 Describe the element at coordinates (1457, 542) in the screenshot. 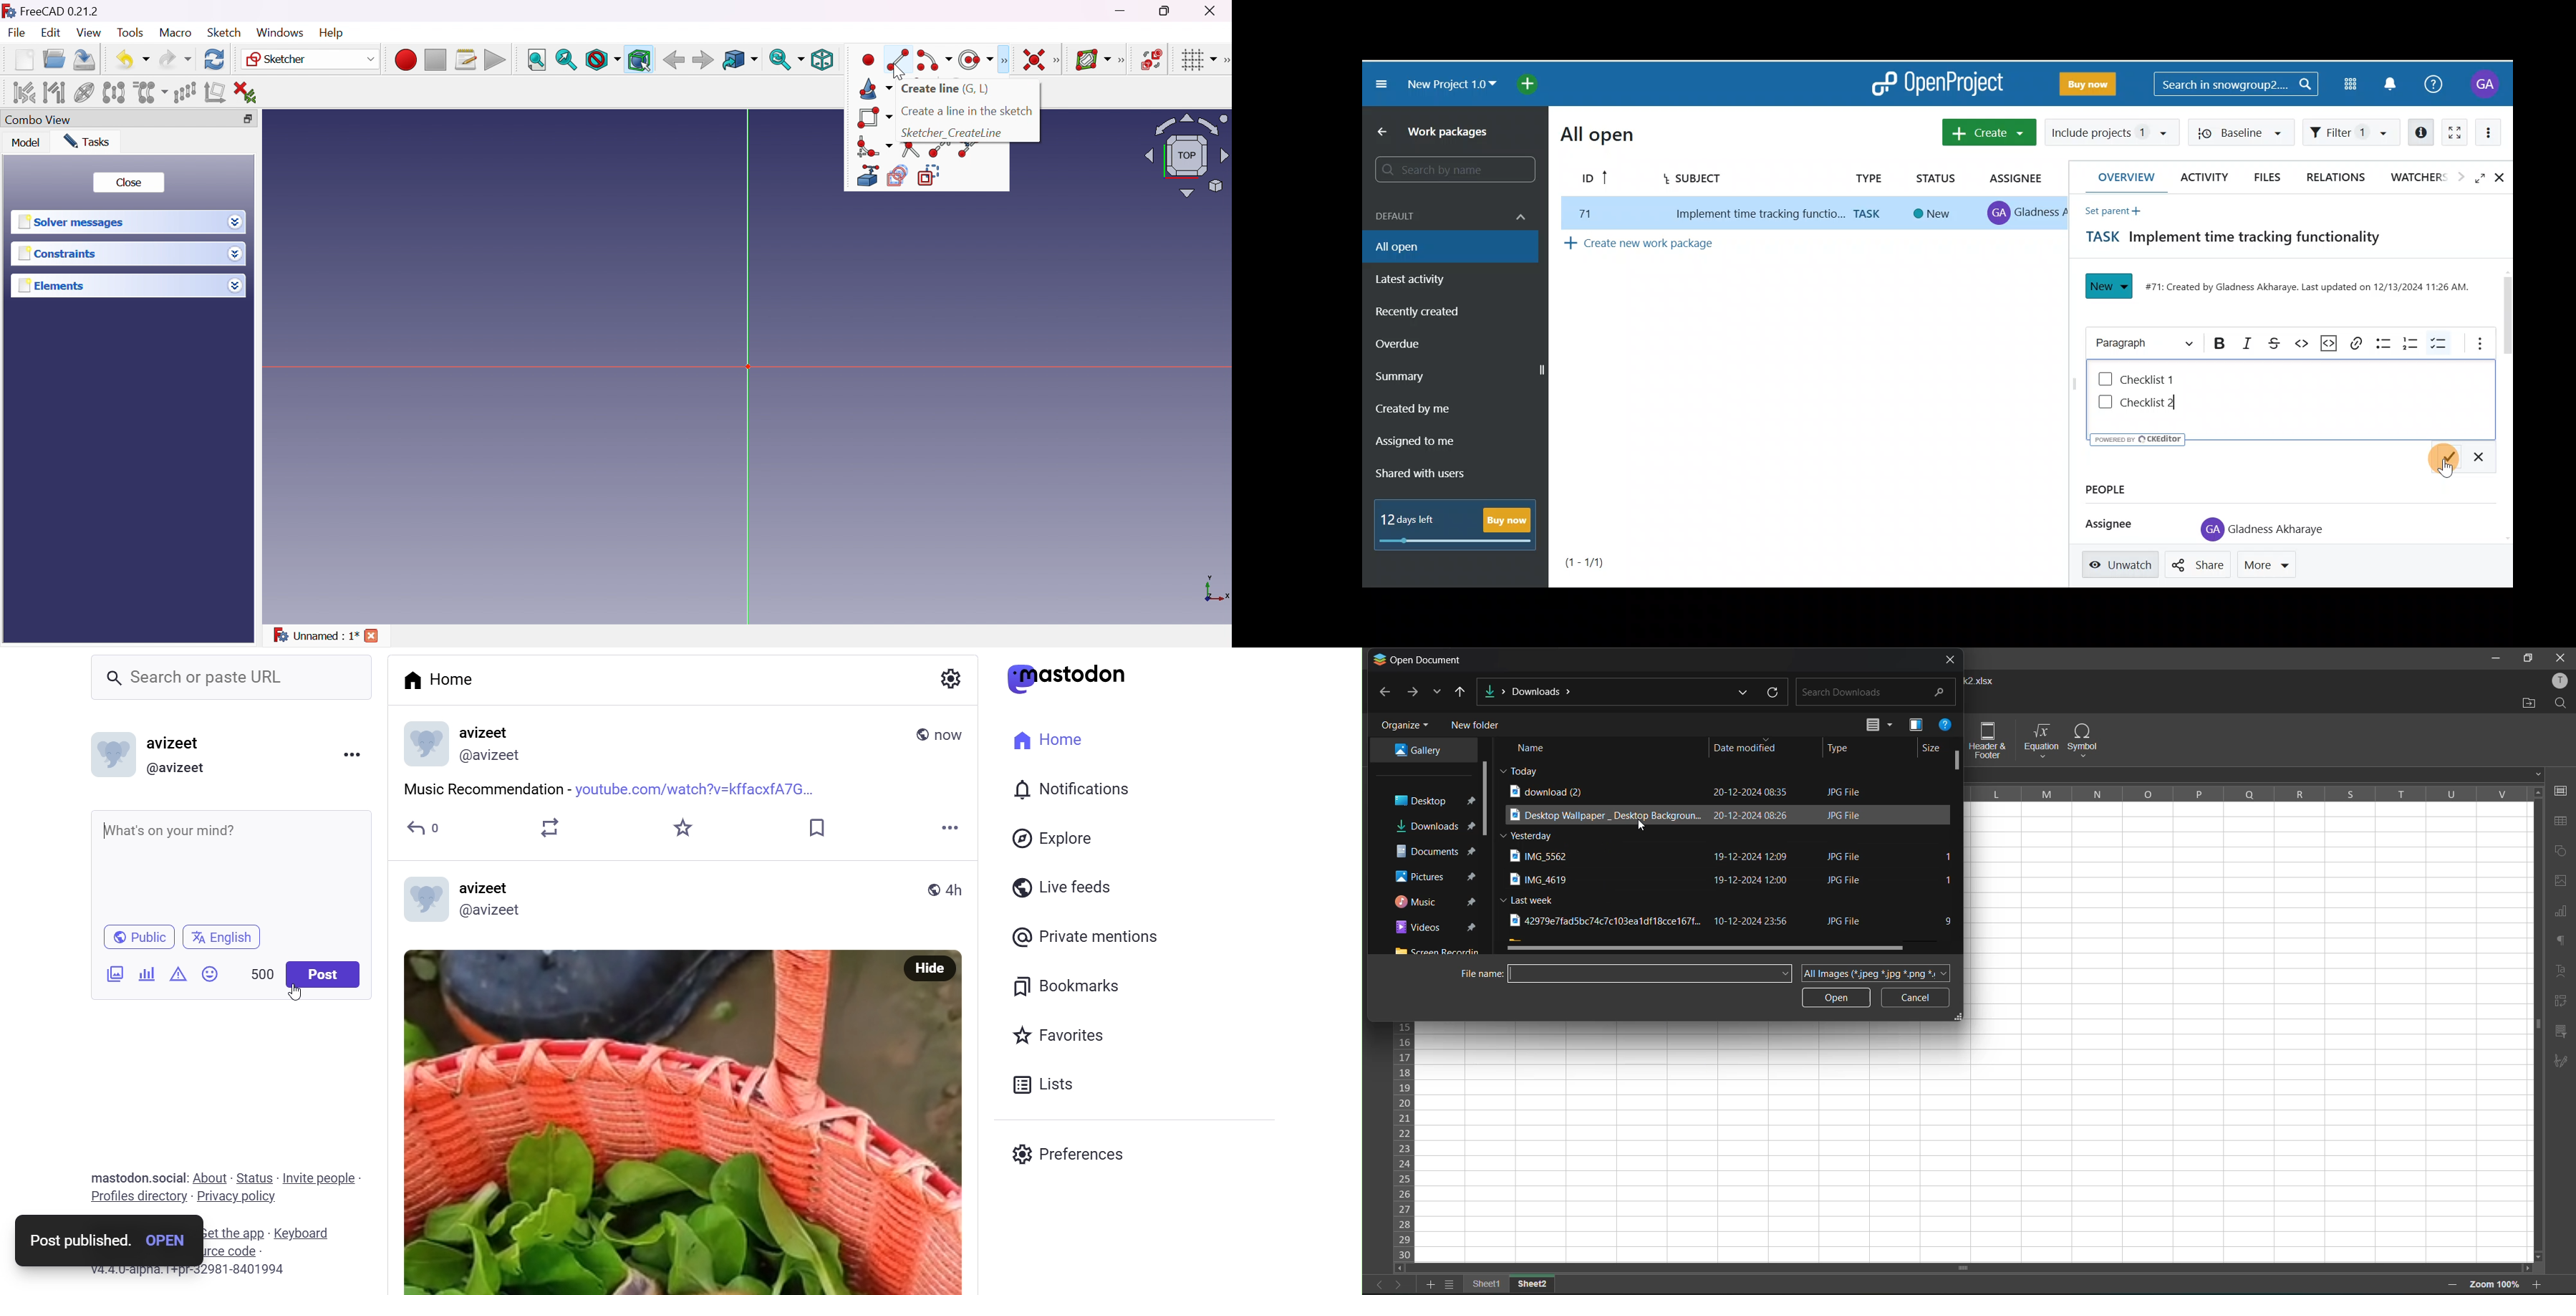

I see `progress bar` at that location.